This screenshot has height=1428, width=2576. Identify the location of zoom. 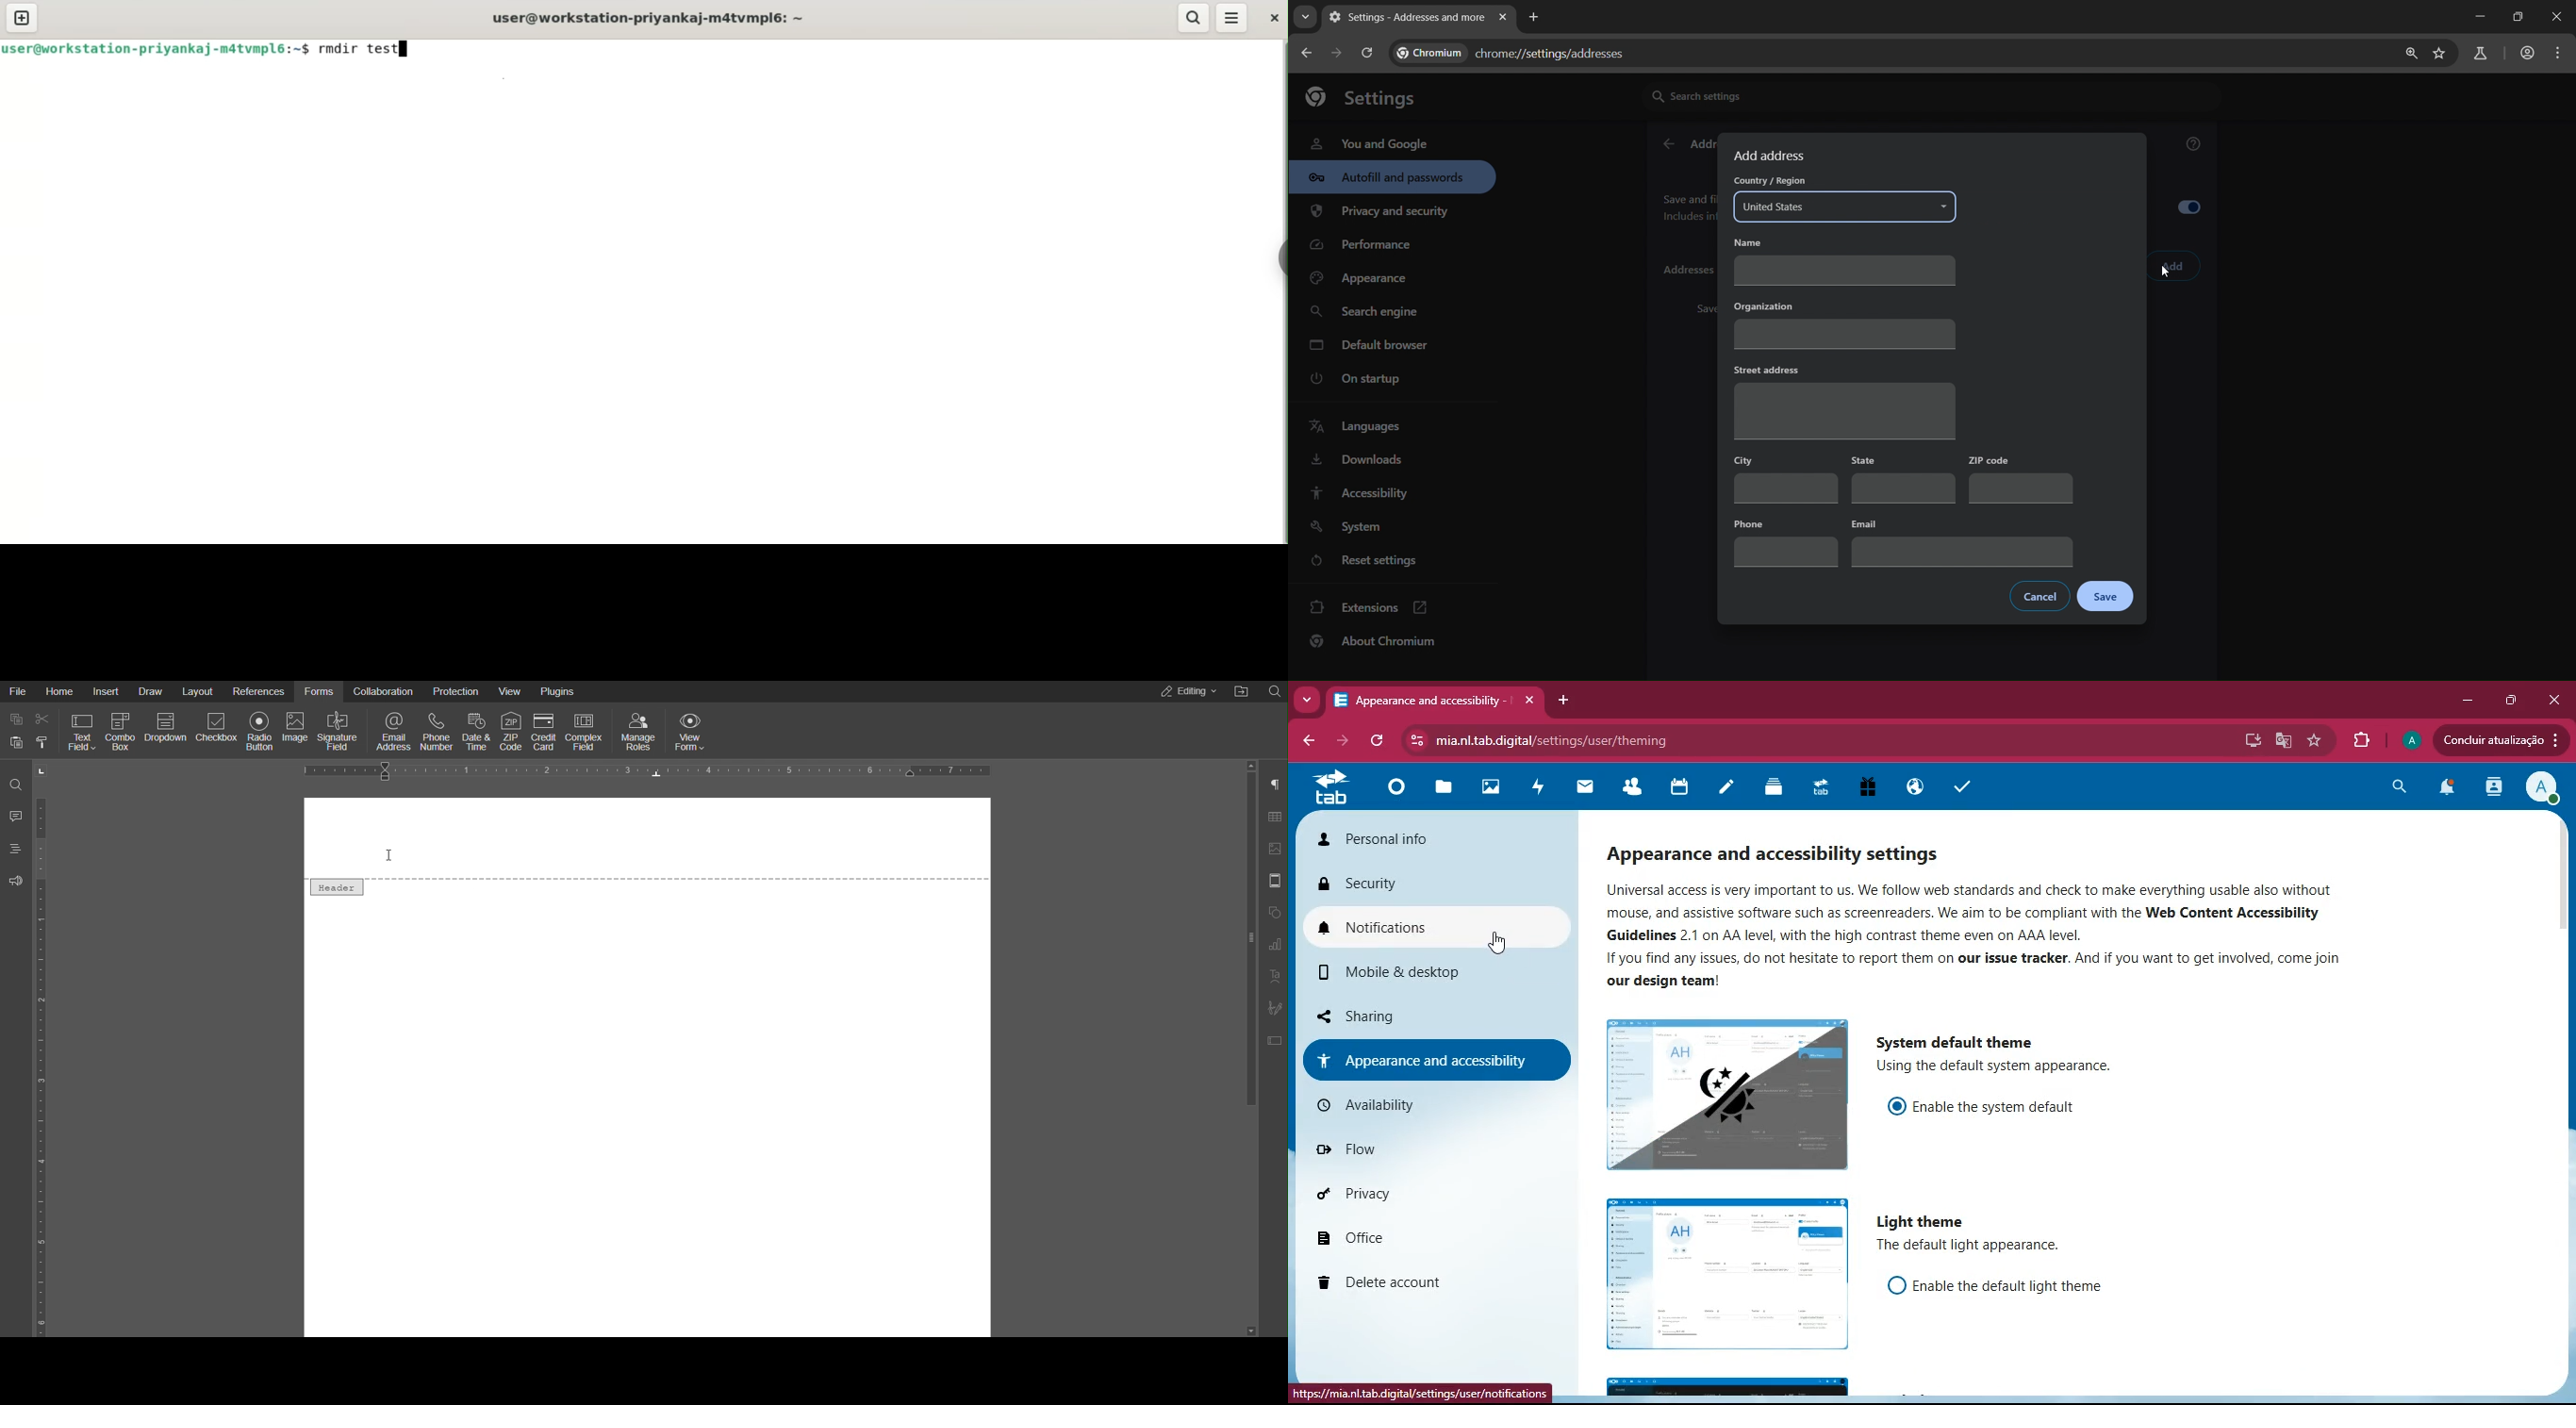
(2408, 54).